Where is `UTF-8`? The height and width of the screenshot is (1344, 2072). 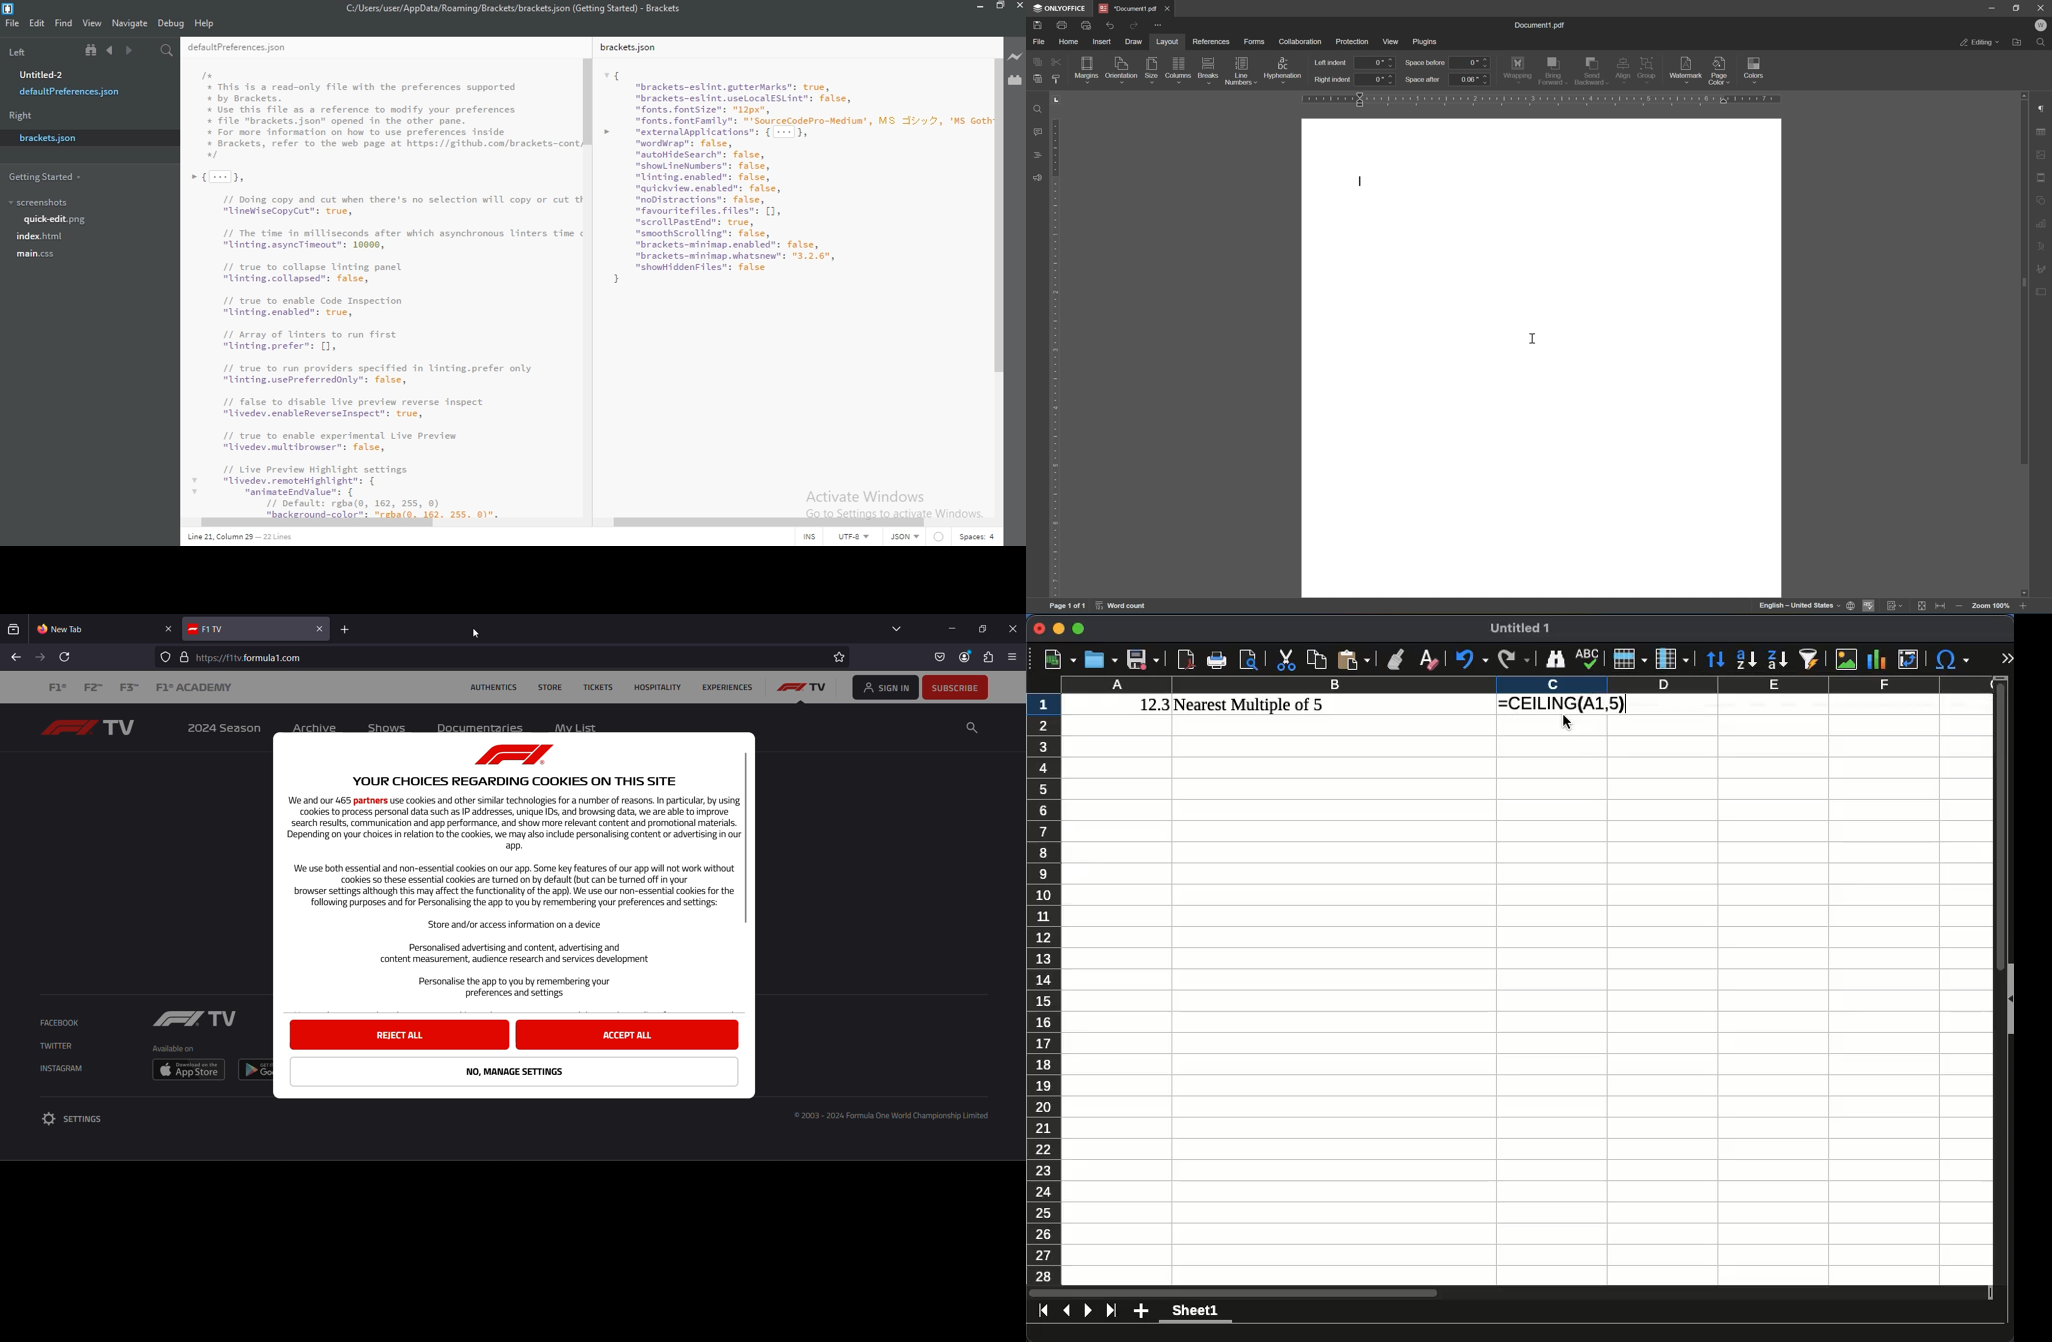 UTF-8 is located at coordinates (859, 538).